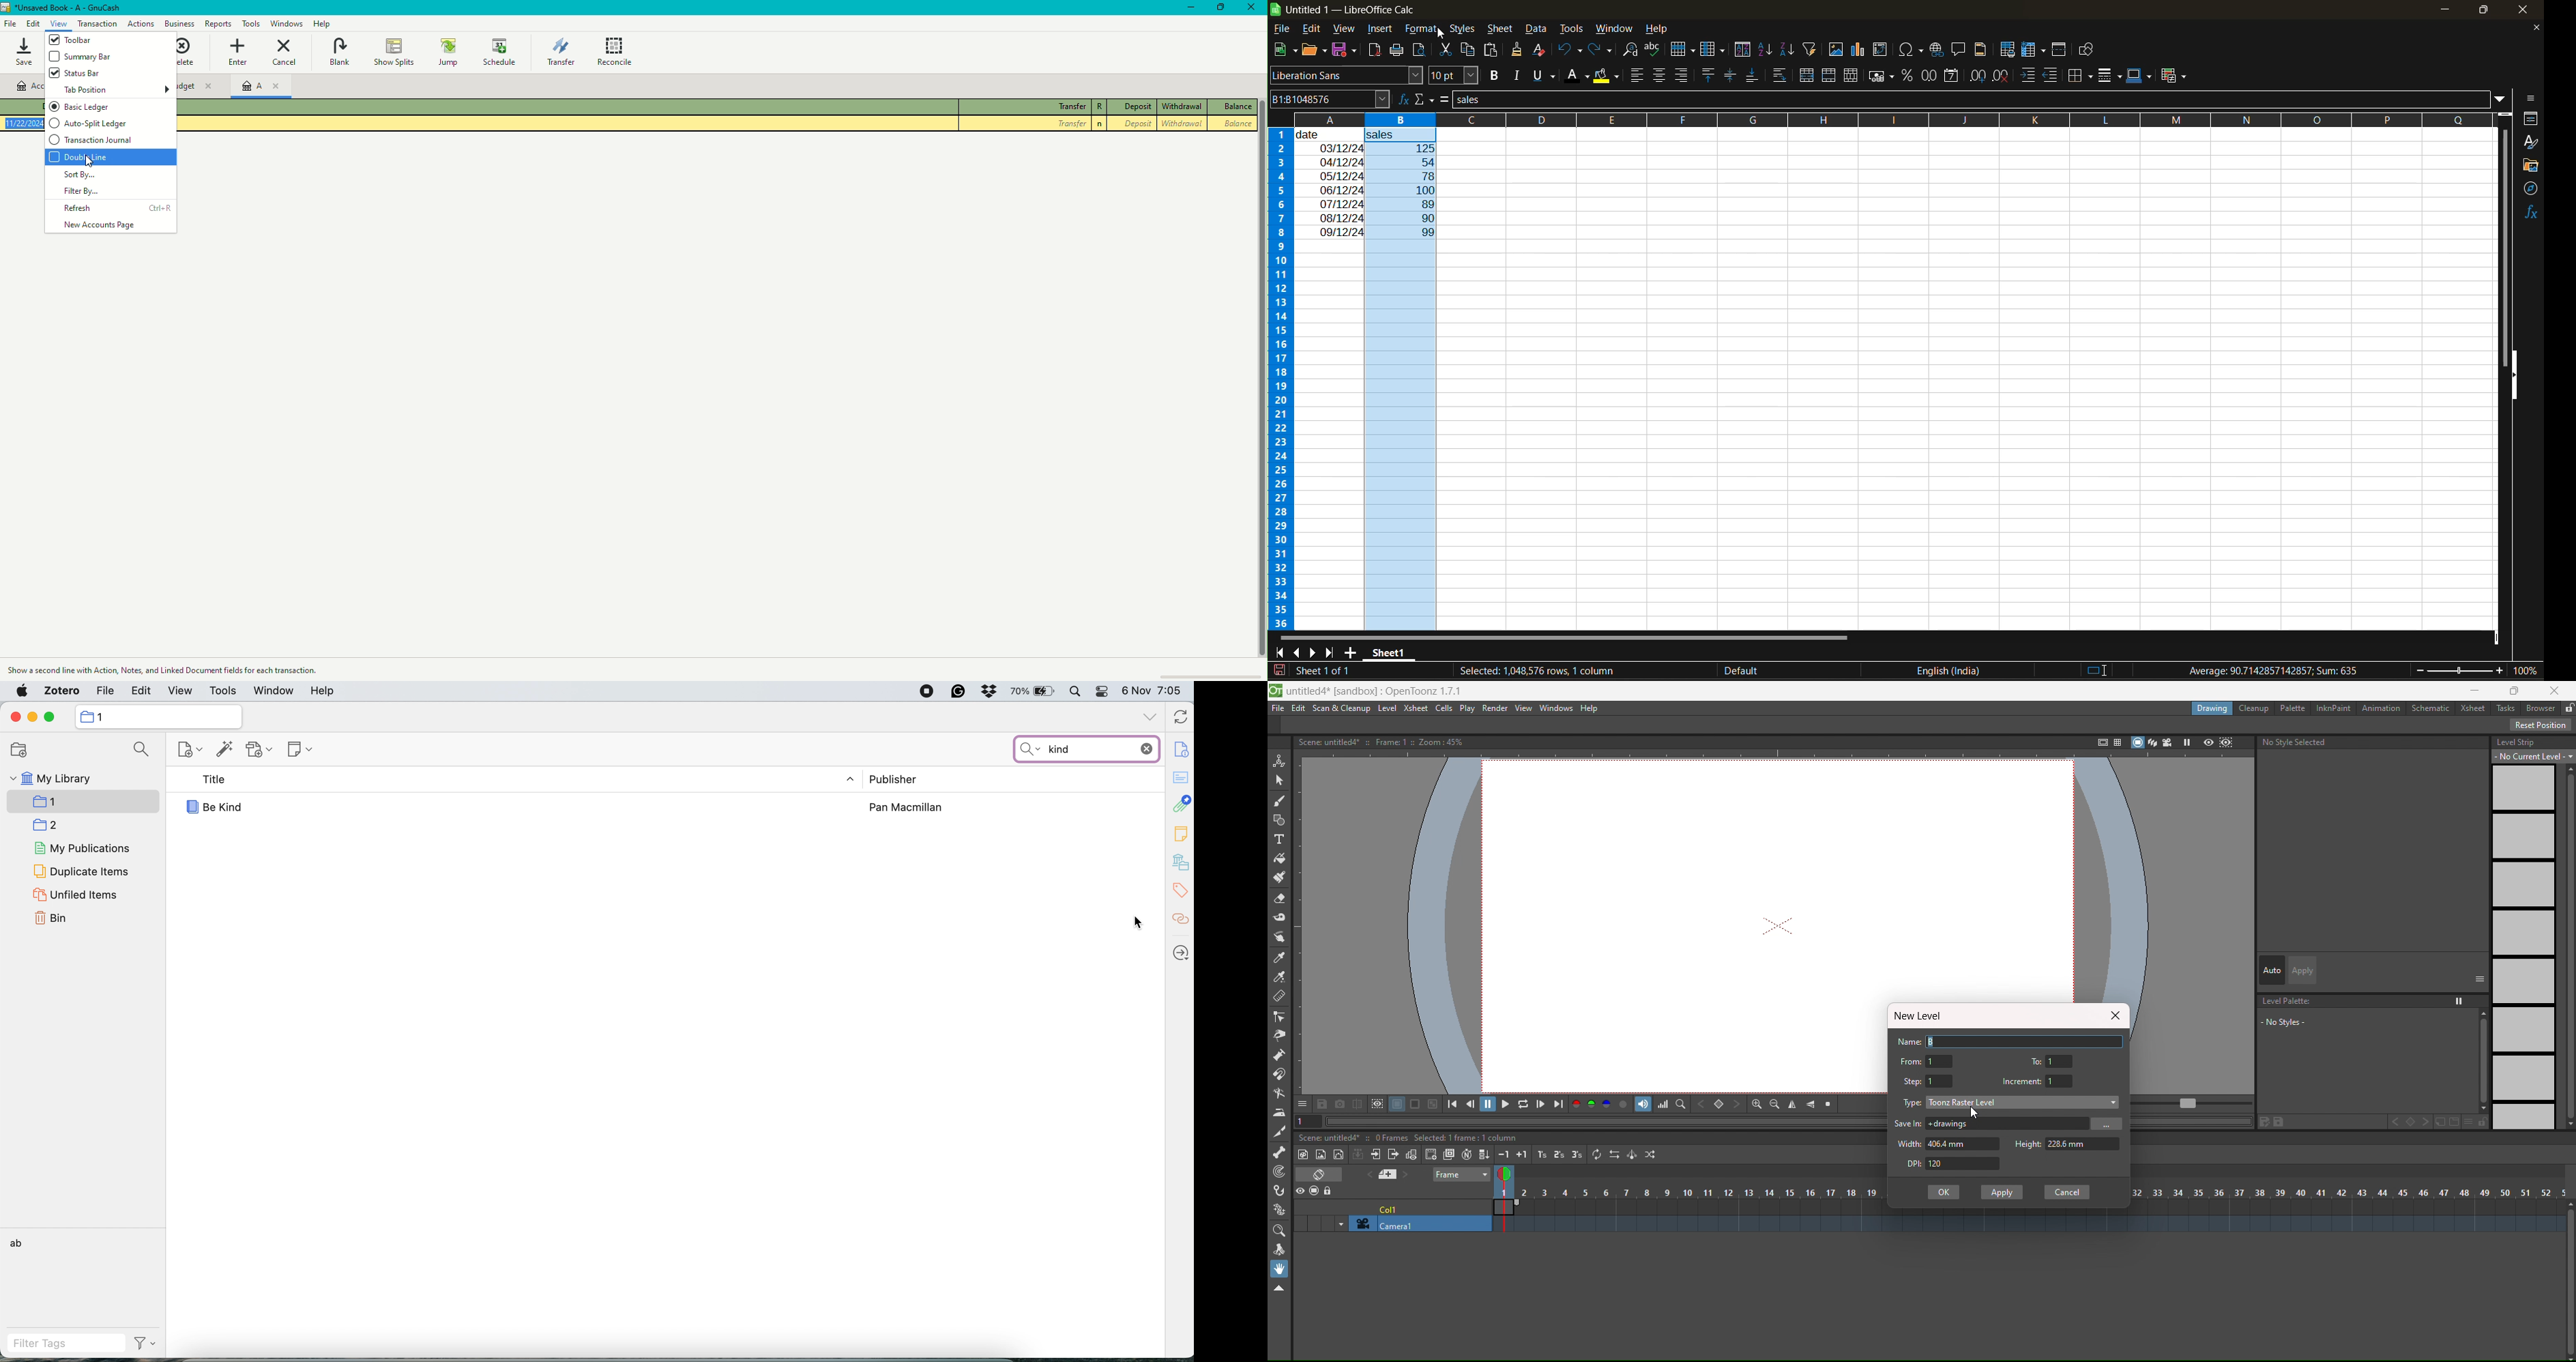  I want to click on Actions, so click(98, 24).